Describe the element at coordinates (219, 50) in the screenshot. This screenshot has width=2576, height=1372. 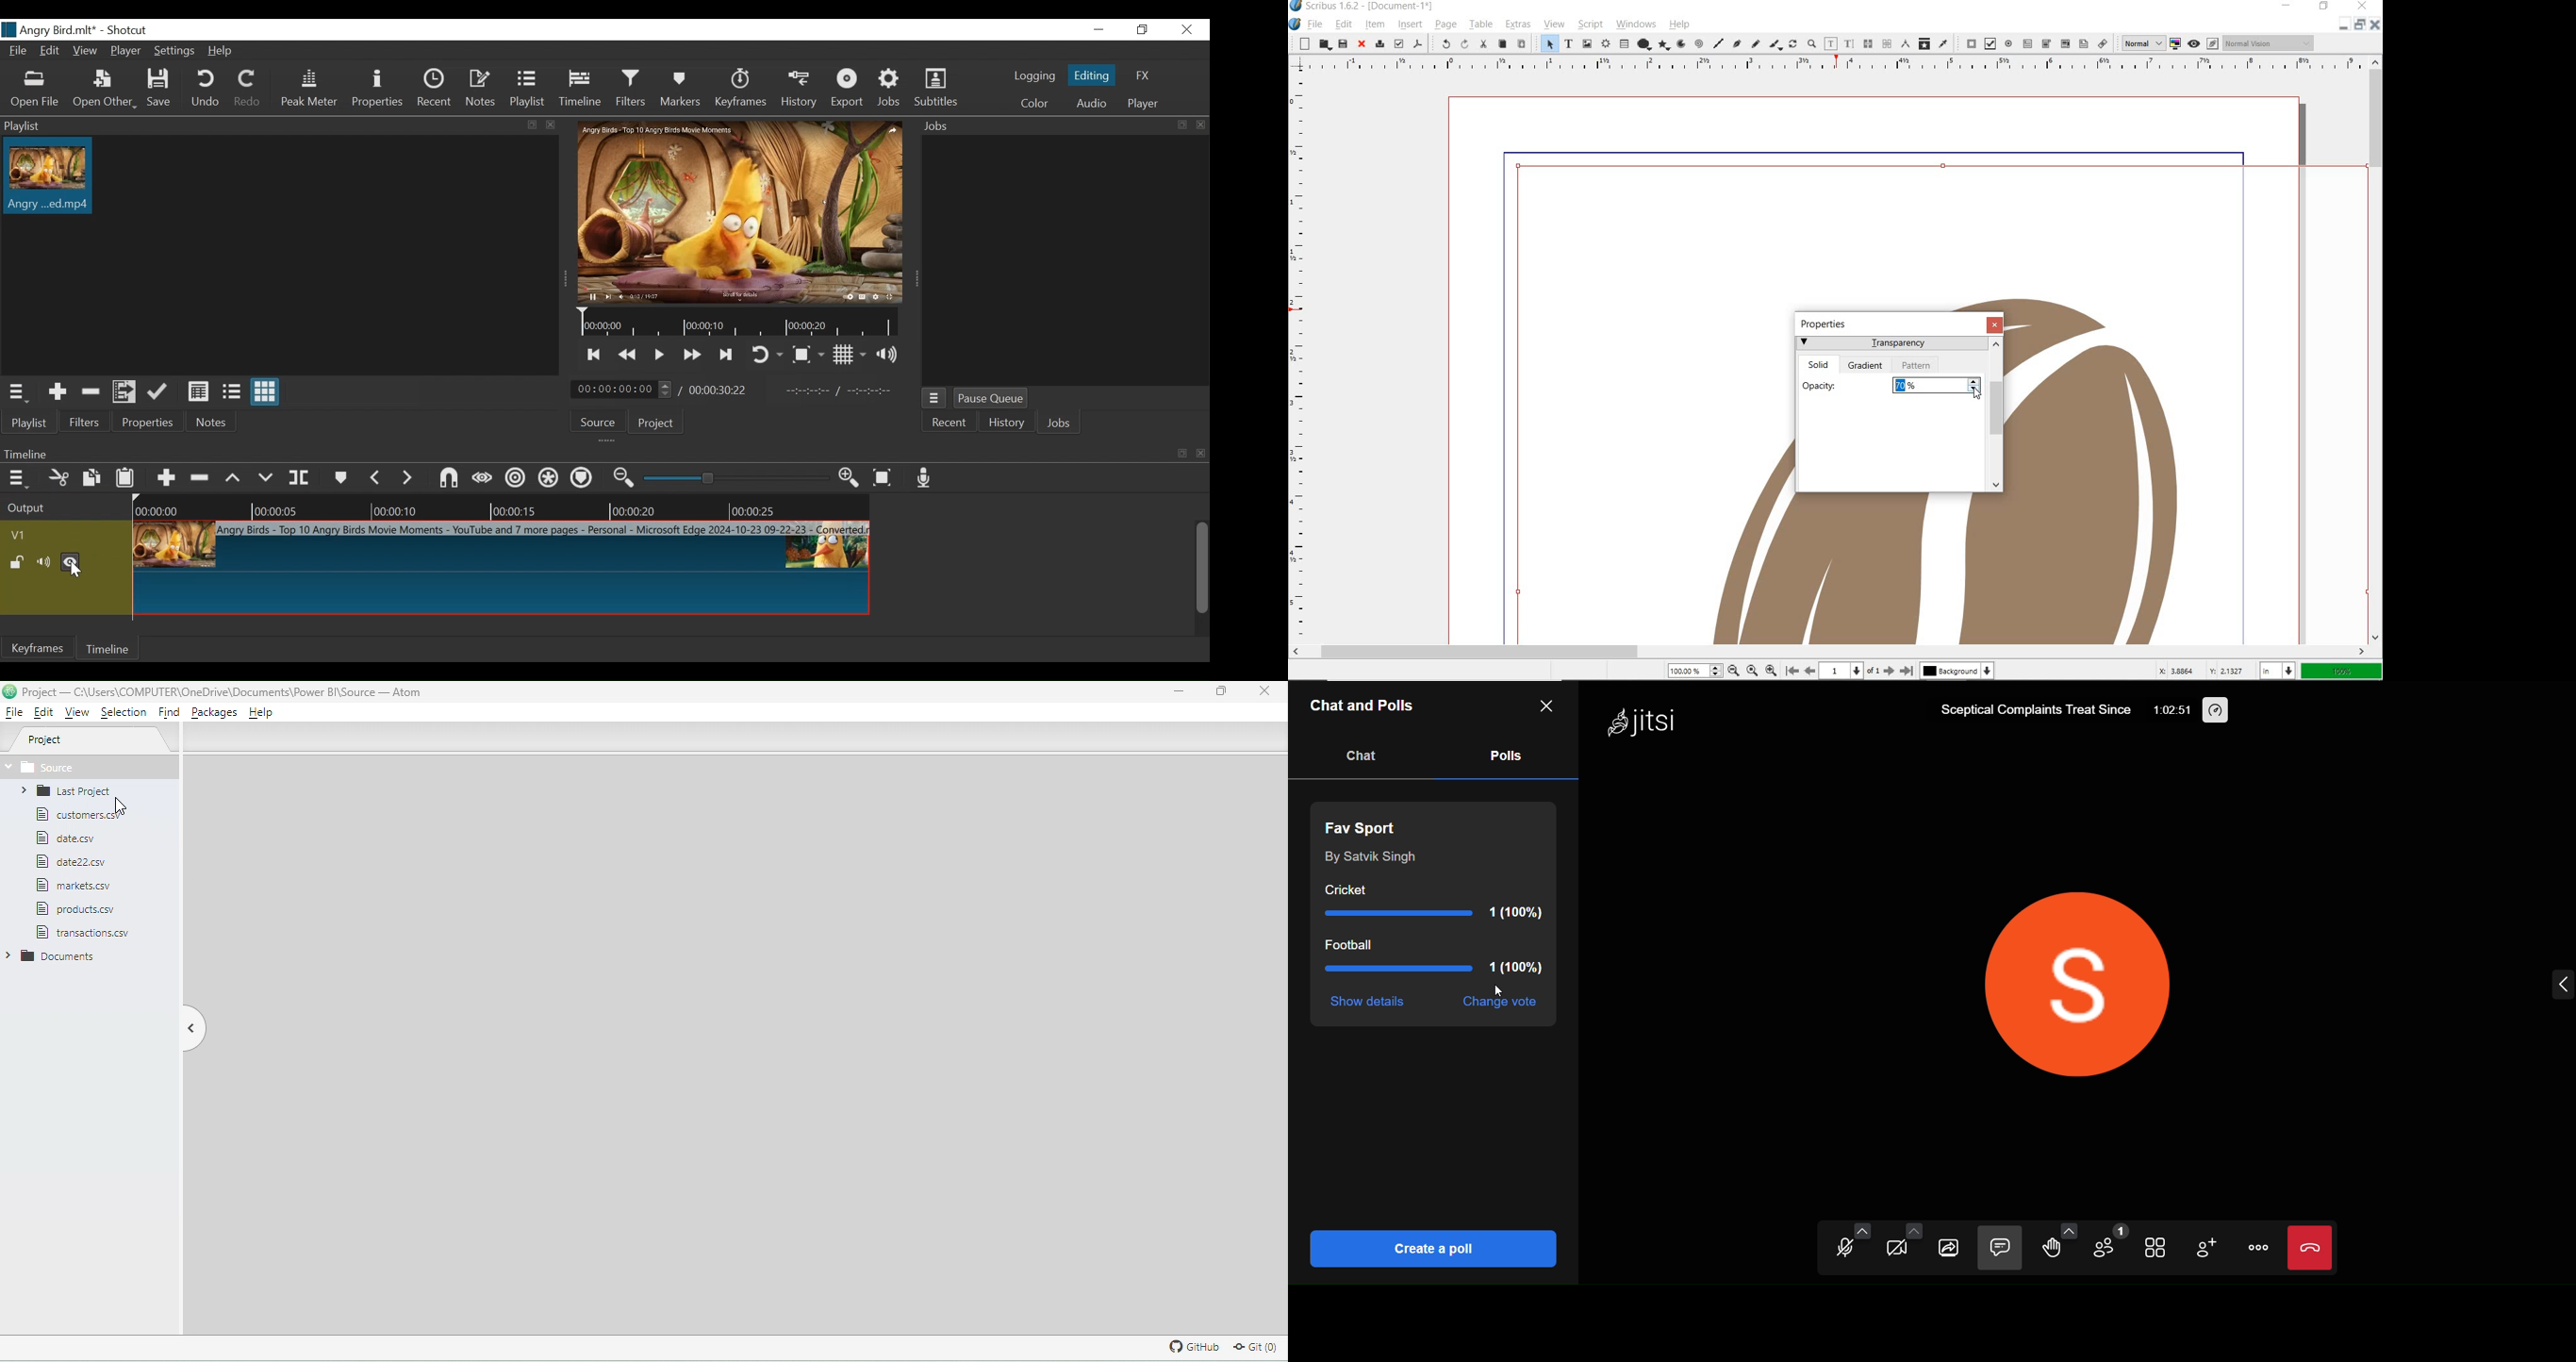
I see `Help` at that location.